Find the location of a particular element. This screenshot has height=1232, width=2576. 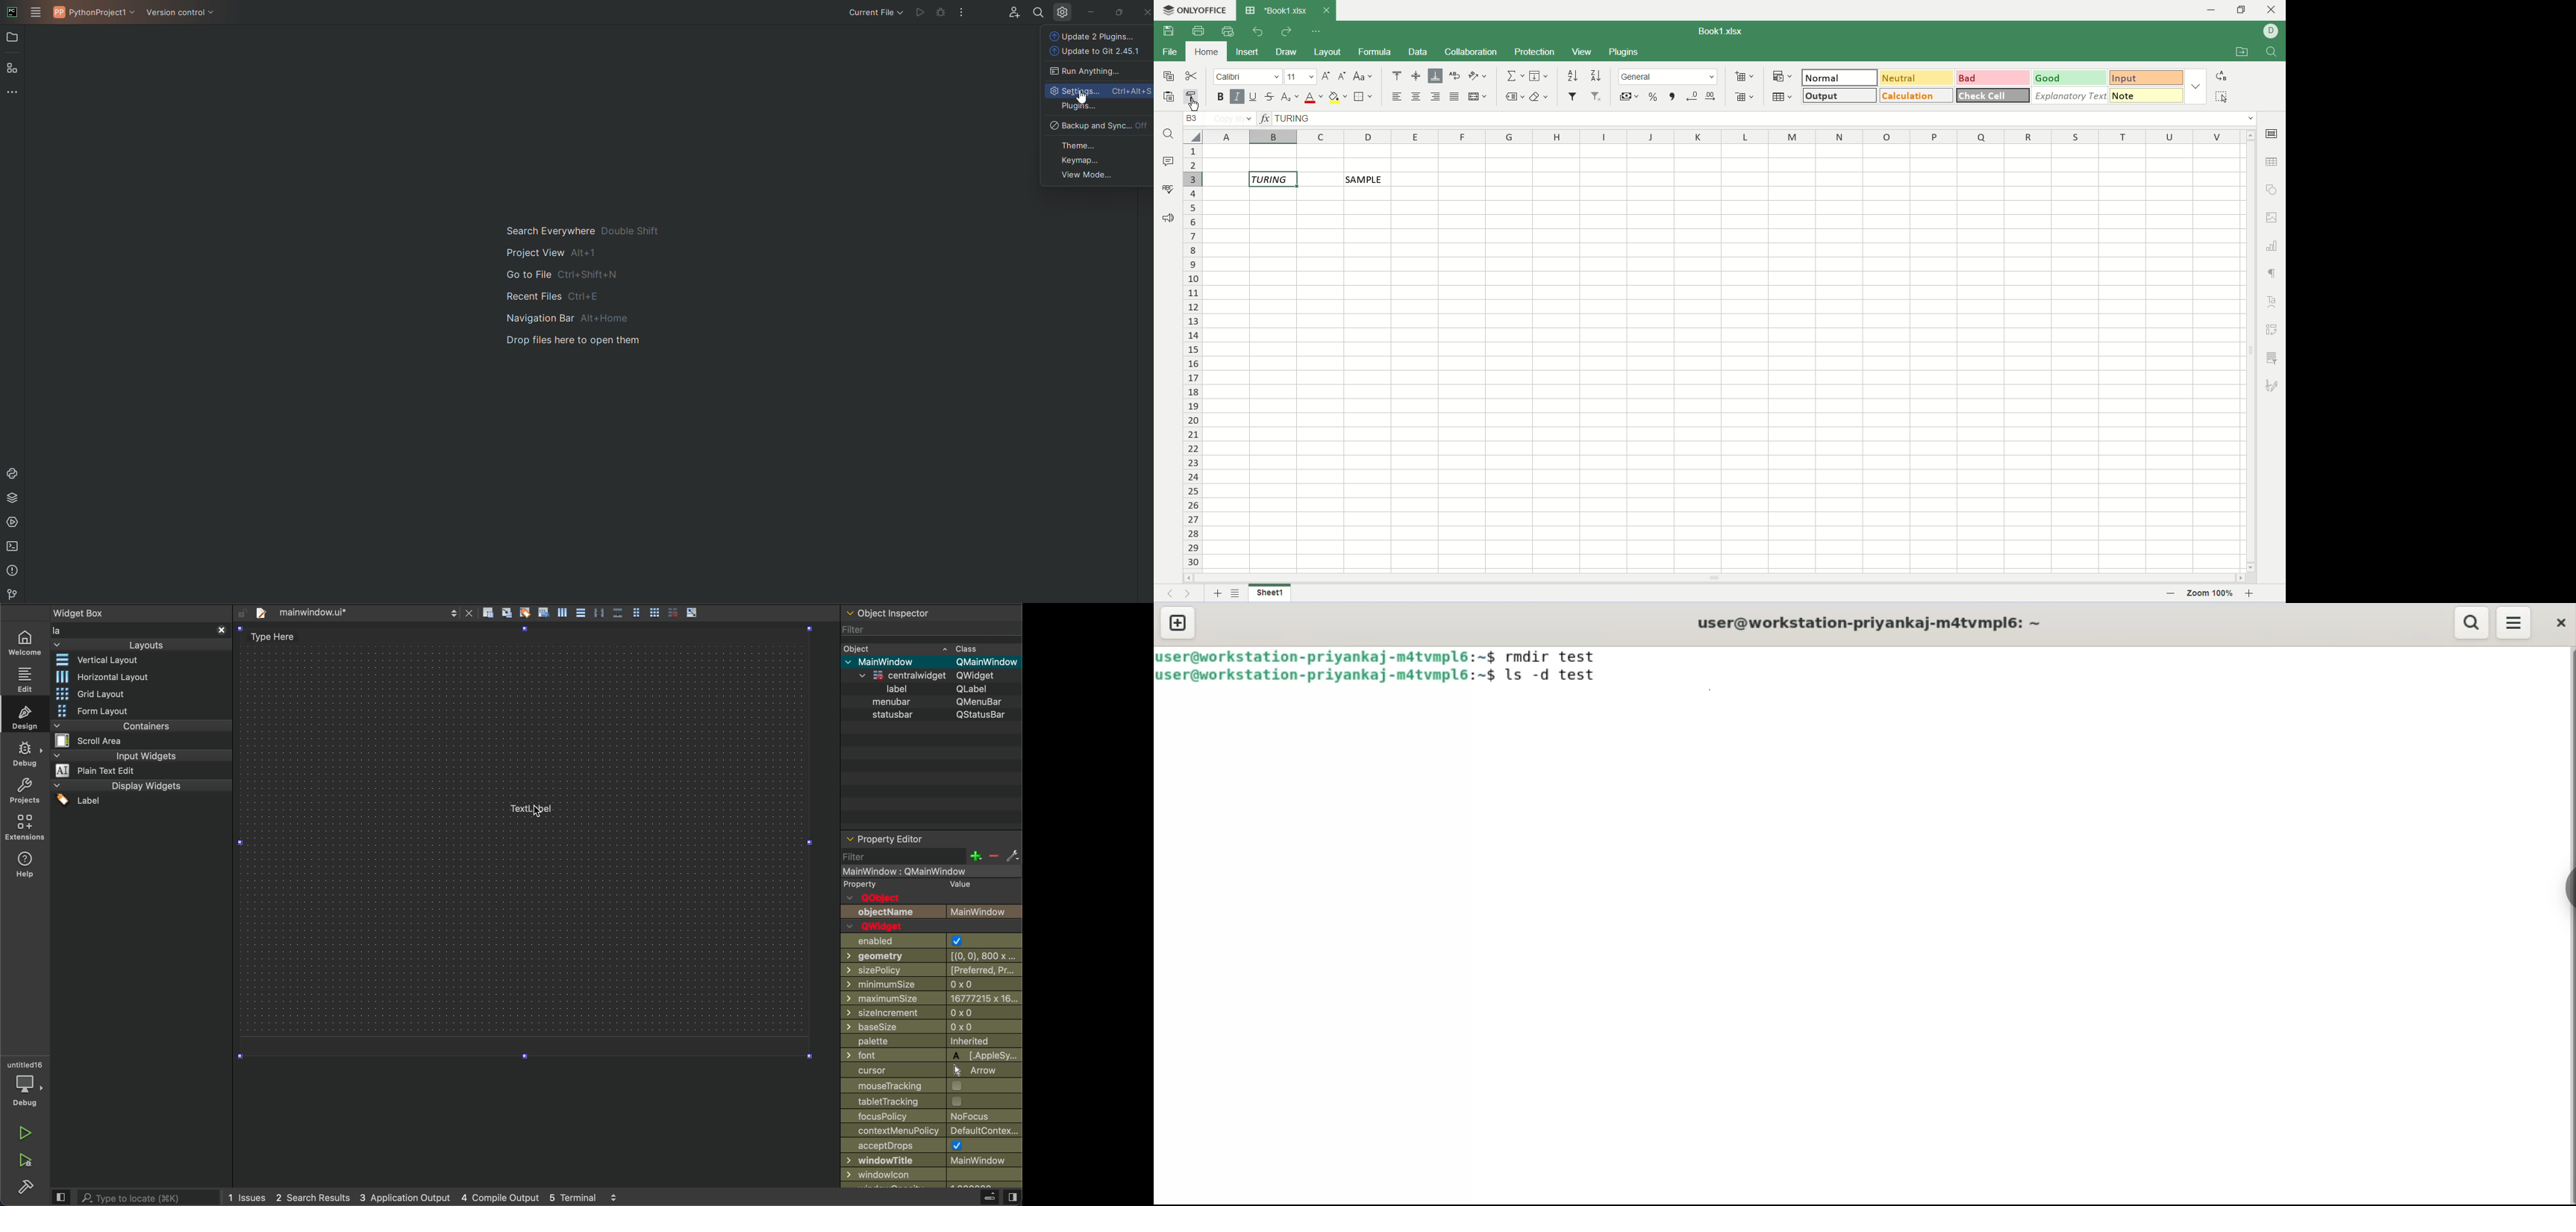

find is located at coordinates (2272, 52).